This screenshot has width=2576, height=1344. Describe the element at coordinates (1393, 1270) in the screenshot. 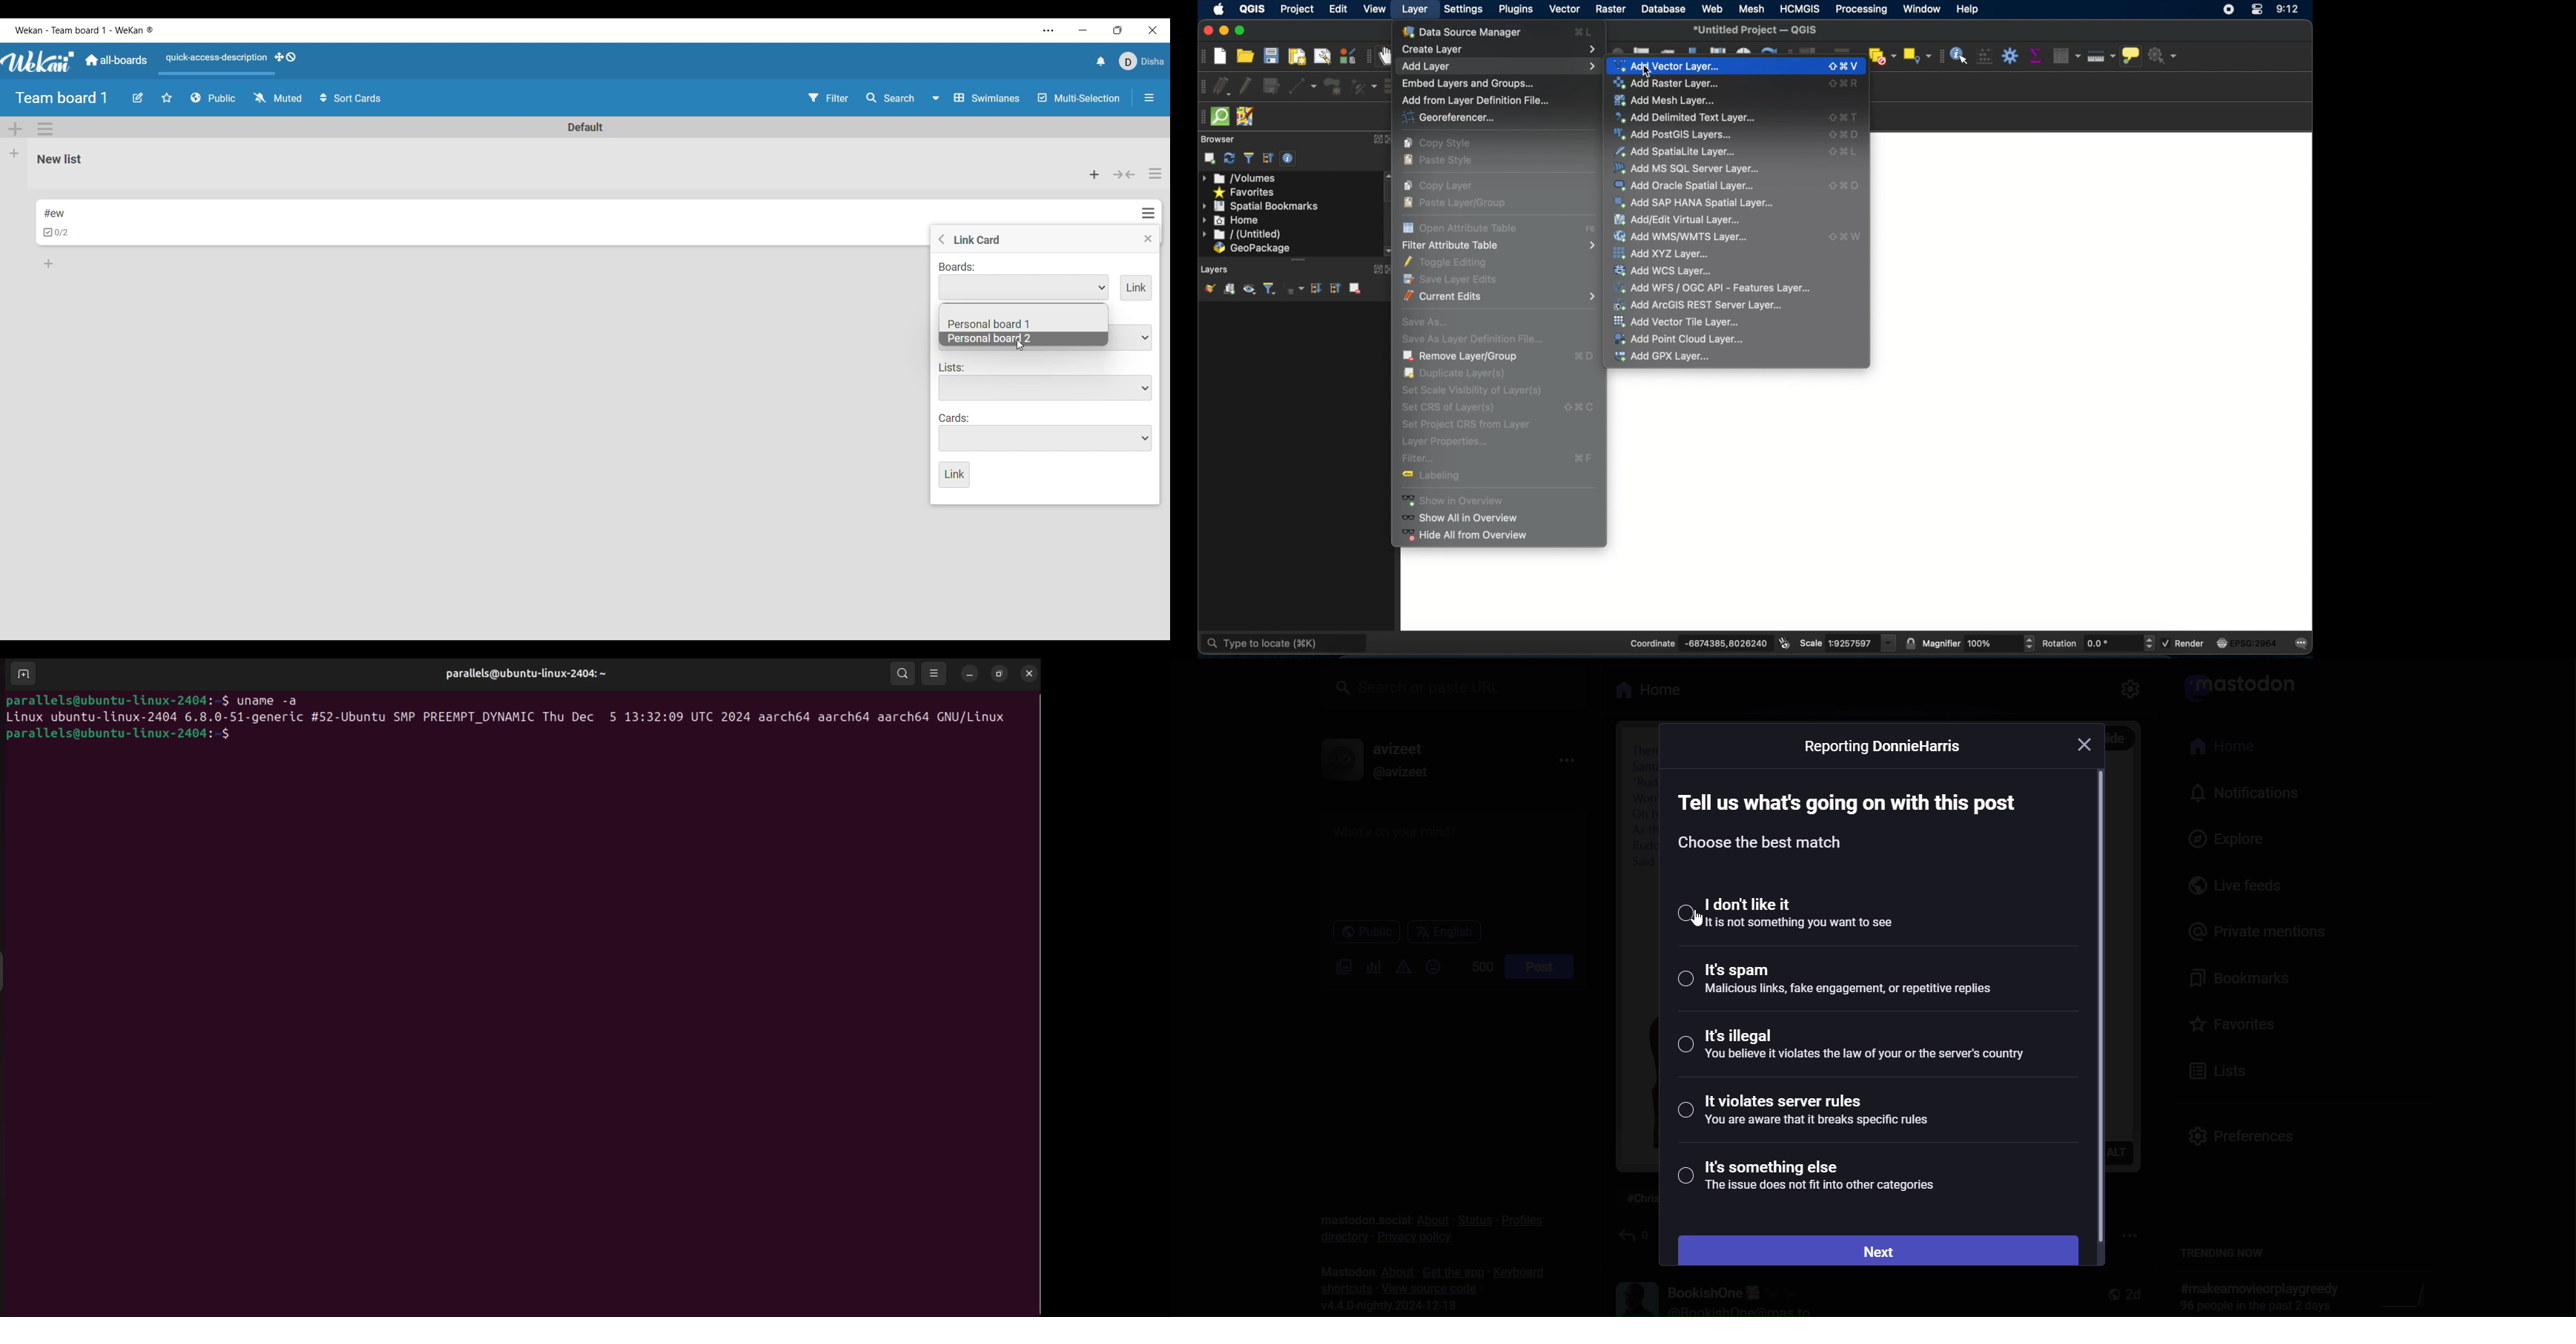

I see `about` at that location.